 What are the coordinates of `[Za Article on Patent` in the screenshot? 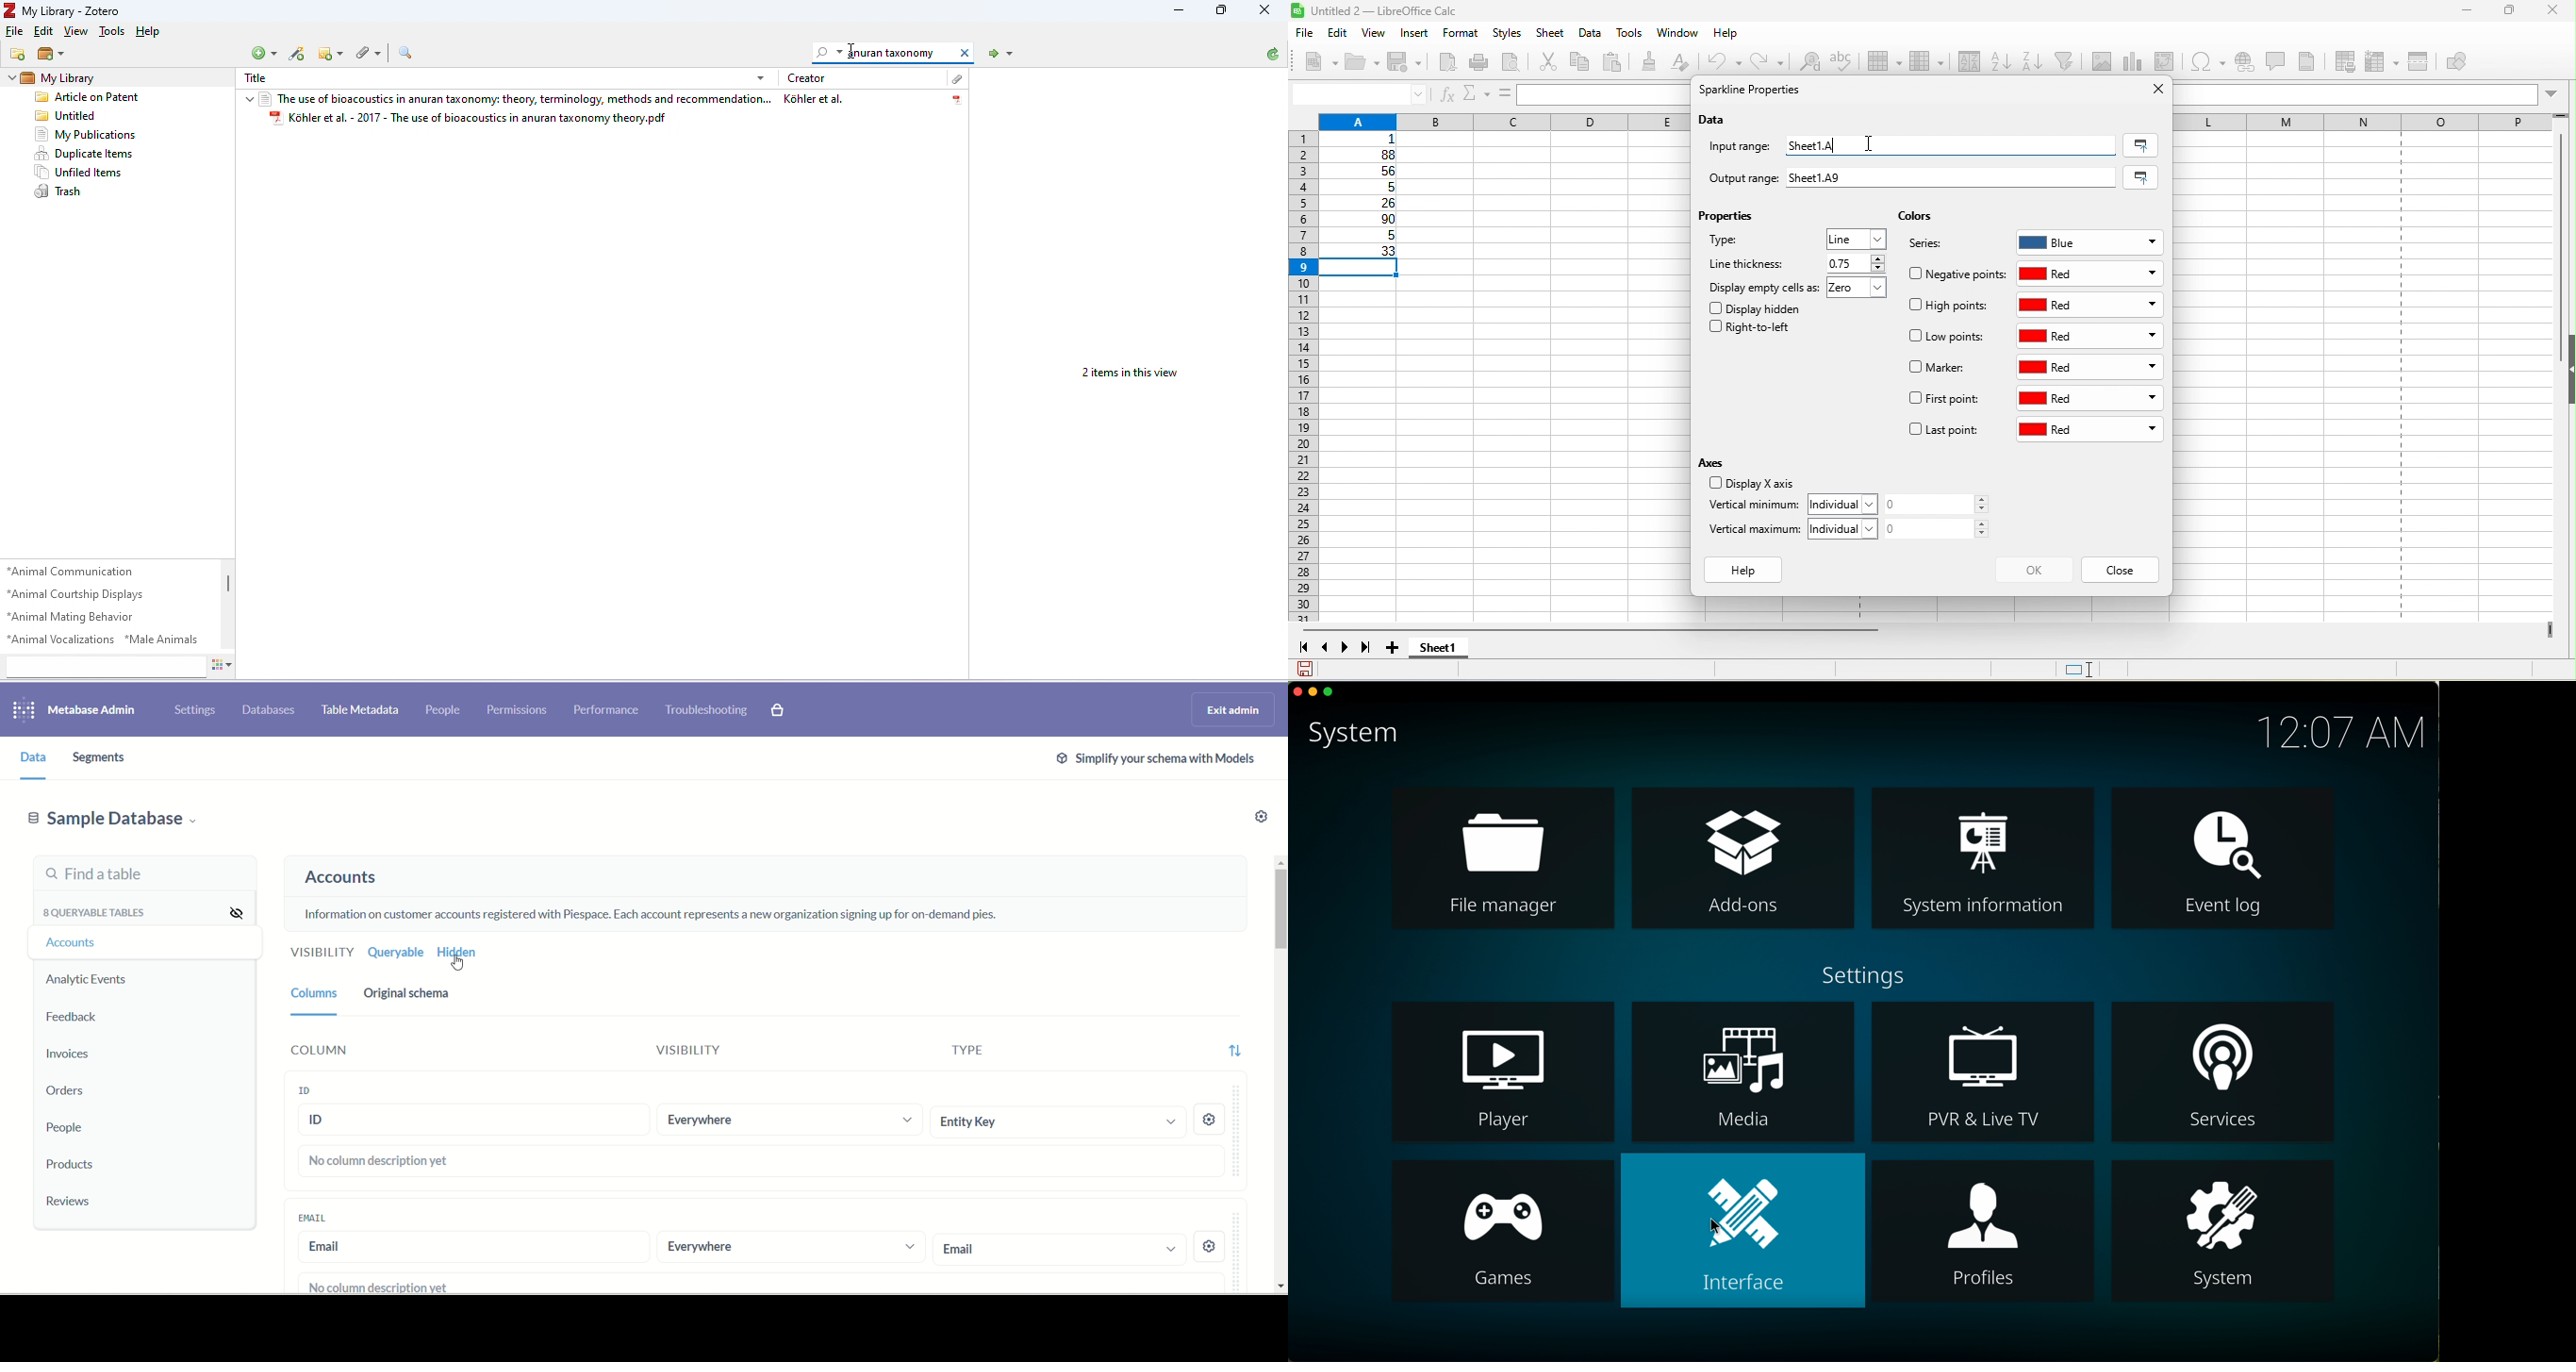 It's located at (98, 95).